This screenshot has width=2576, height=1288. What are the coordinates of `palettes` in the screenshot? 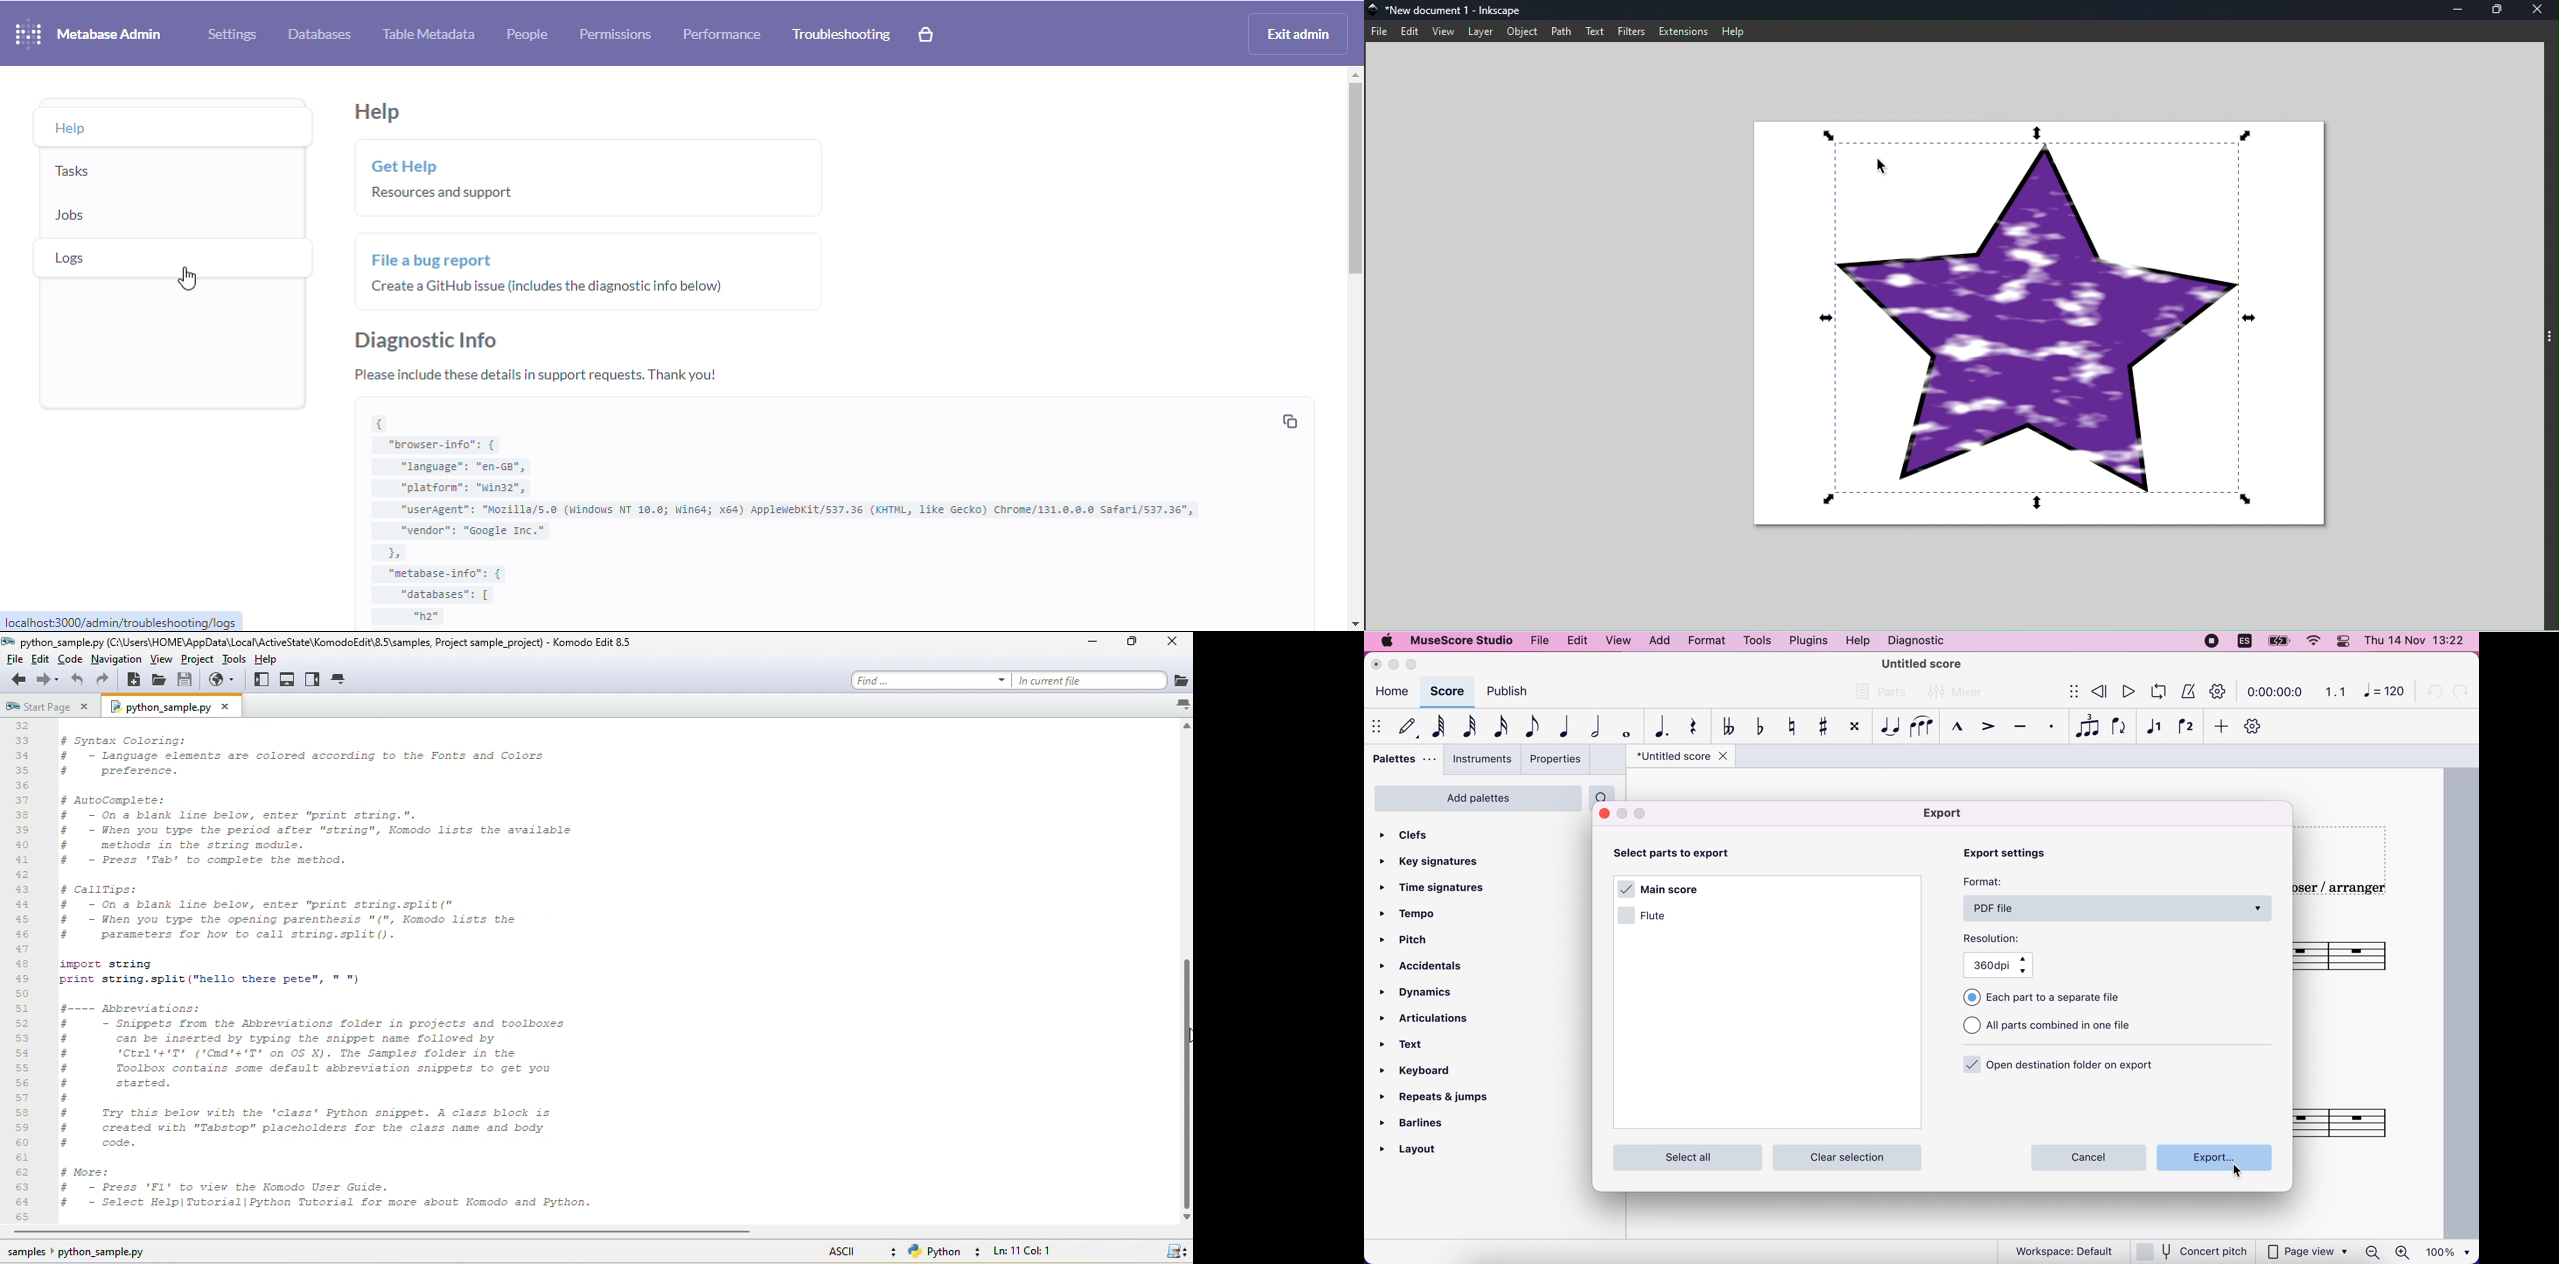 It's located at (1401, 761).